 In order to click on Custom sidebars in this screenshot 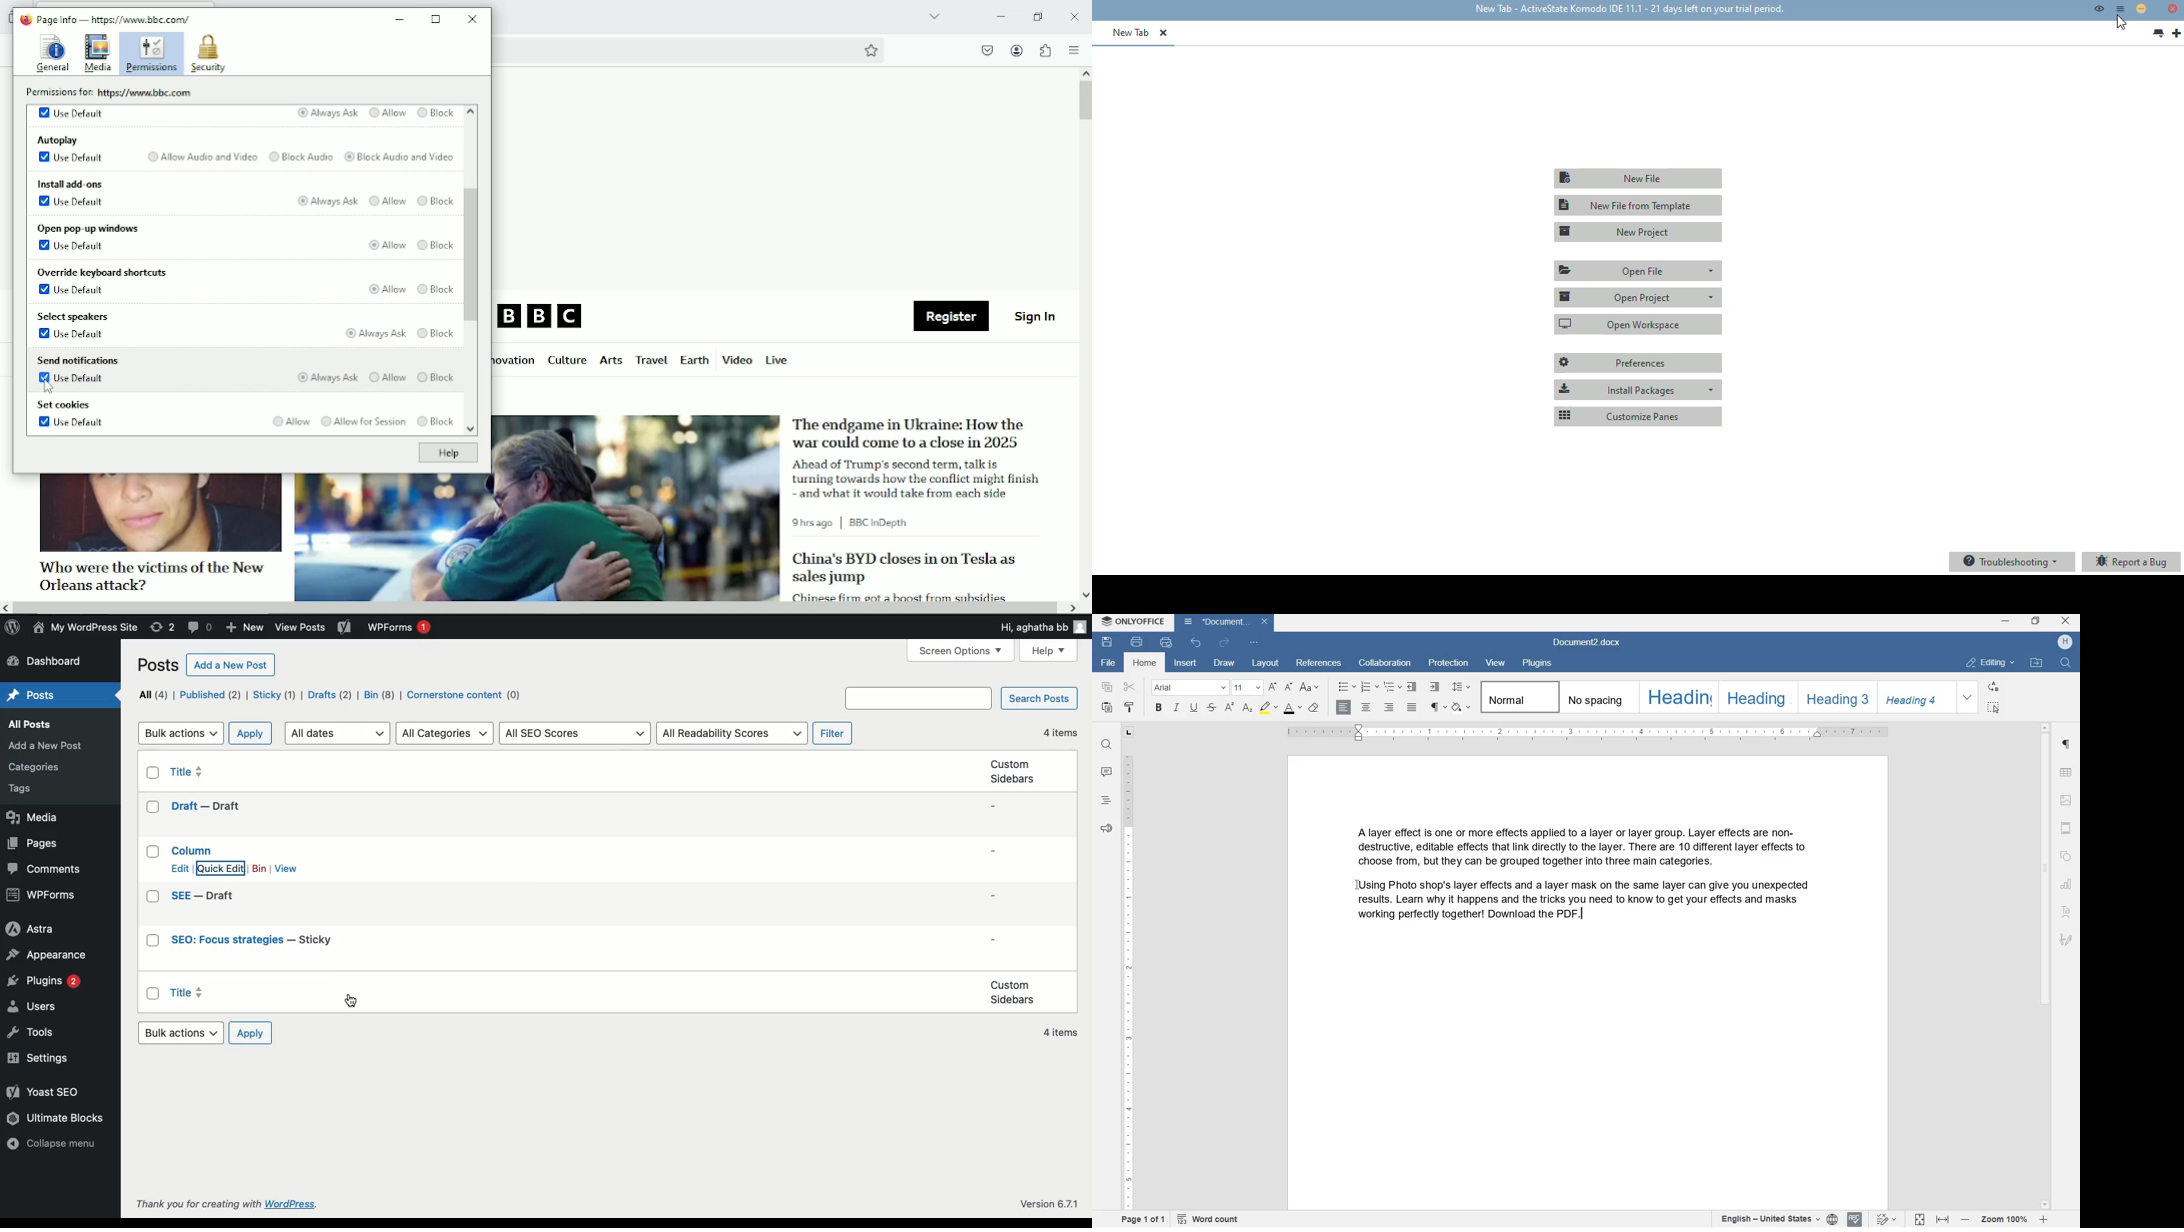, I will do `click(1011, 992)`.